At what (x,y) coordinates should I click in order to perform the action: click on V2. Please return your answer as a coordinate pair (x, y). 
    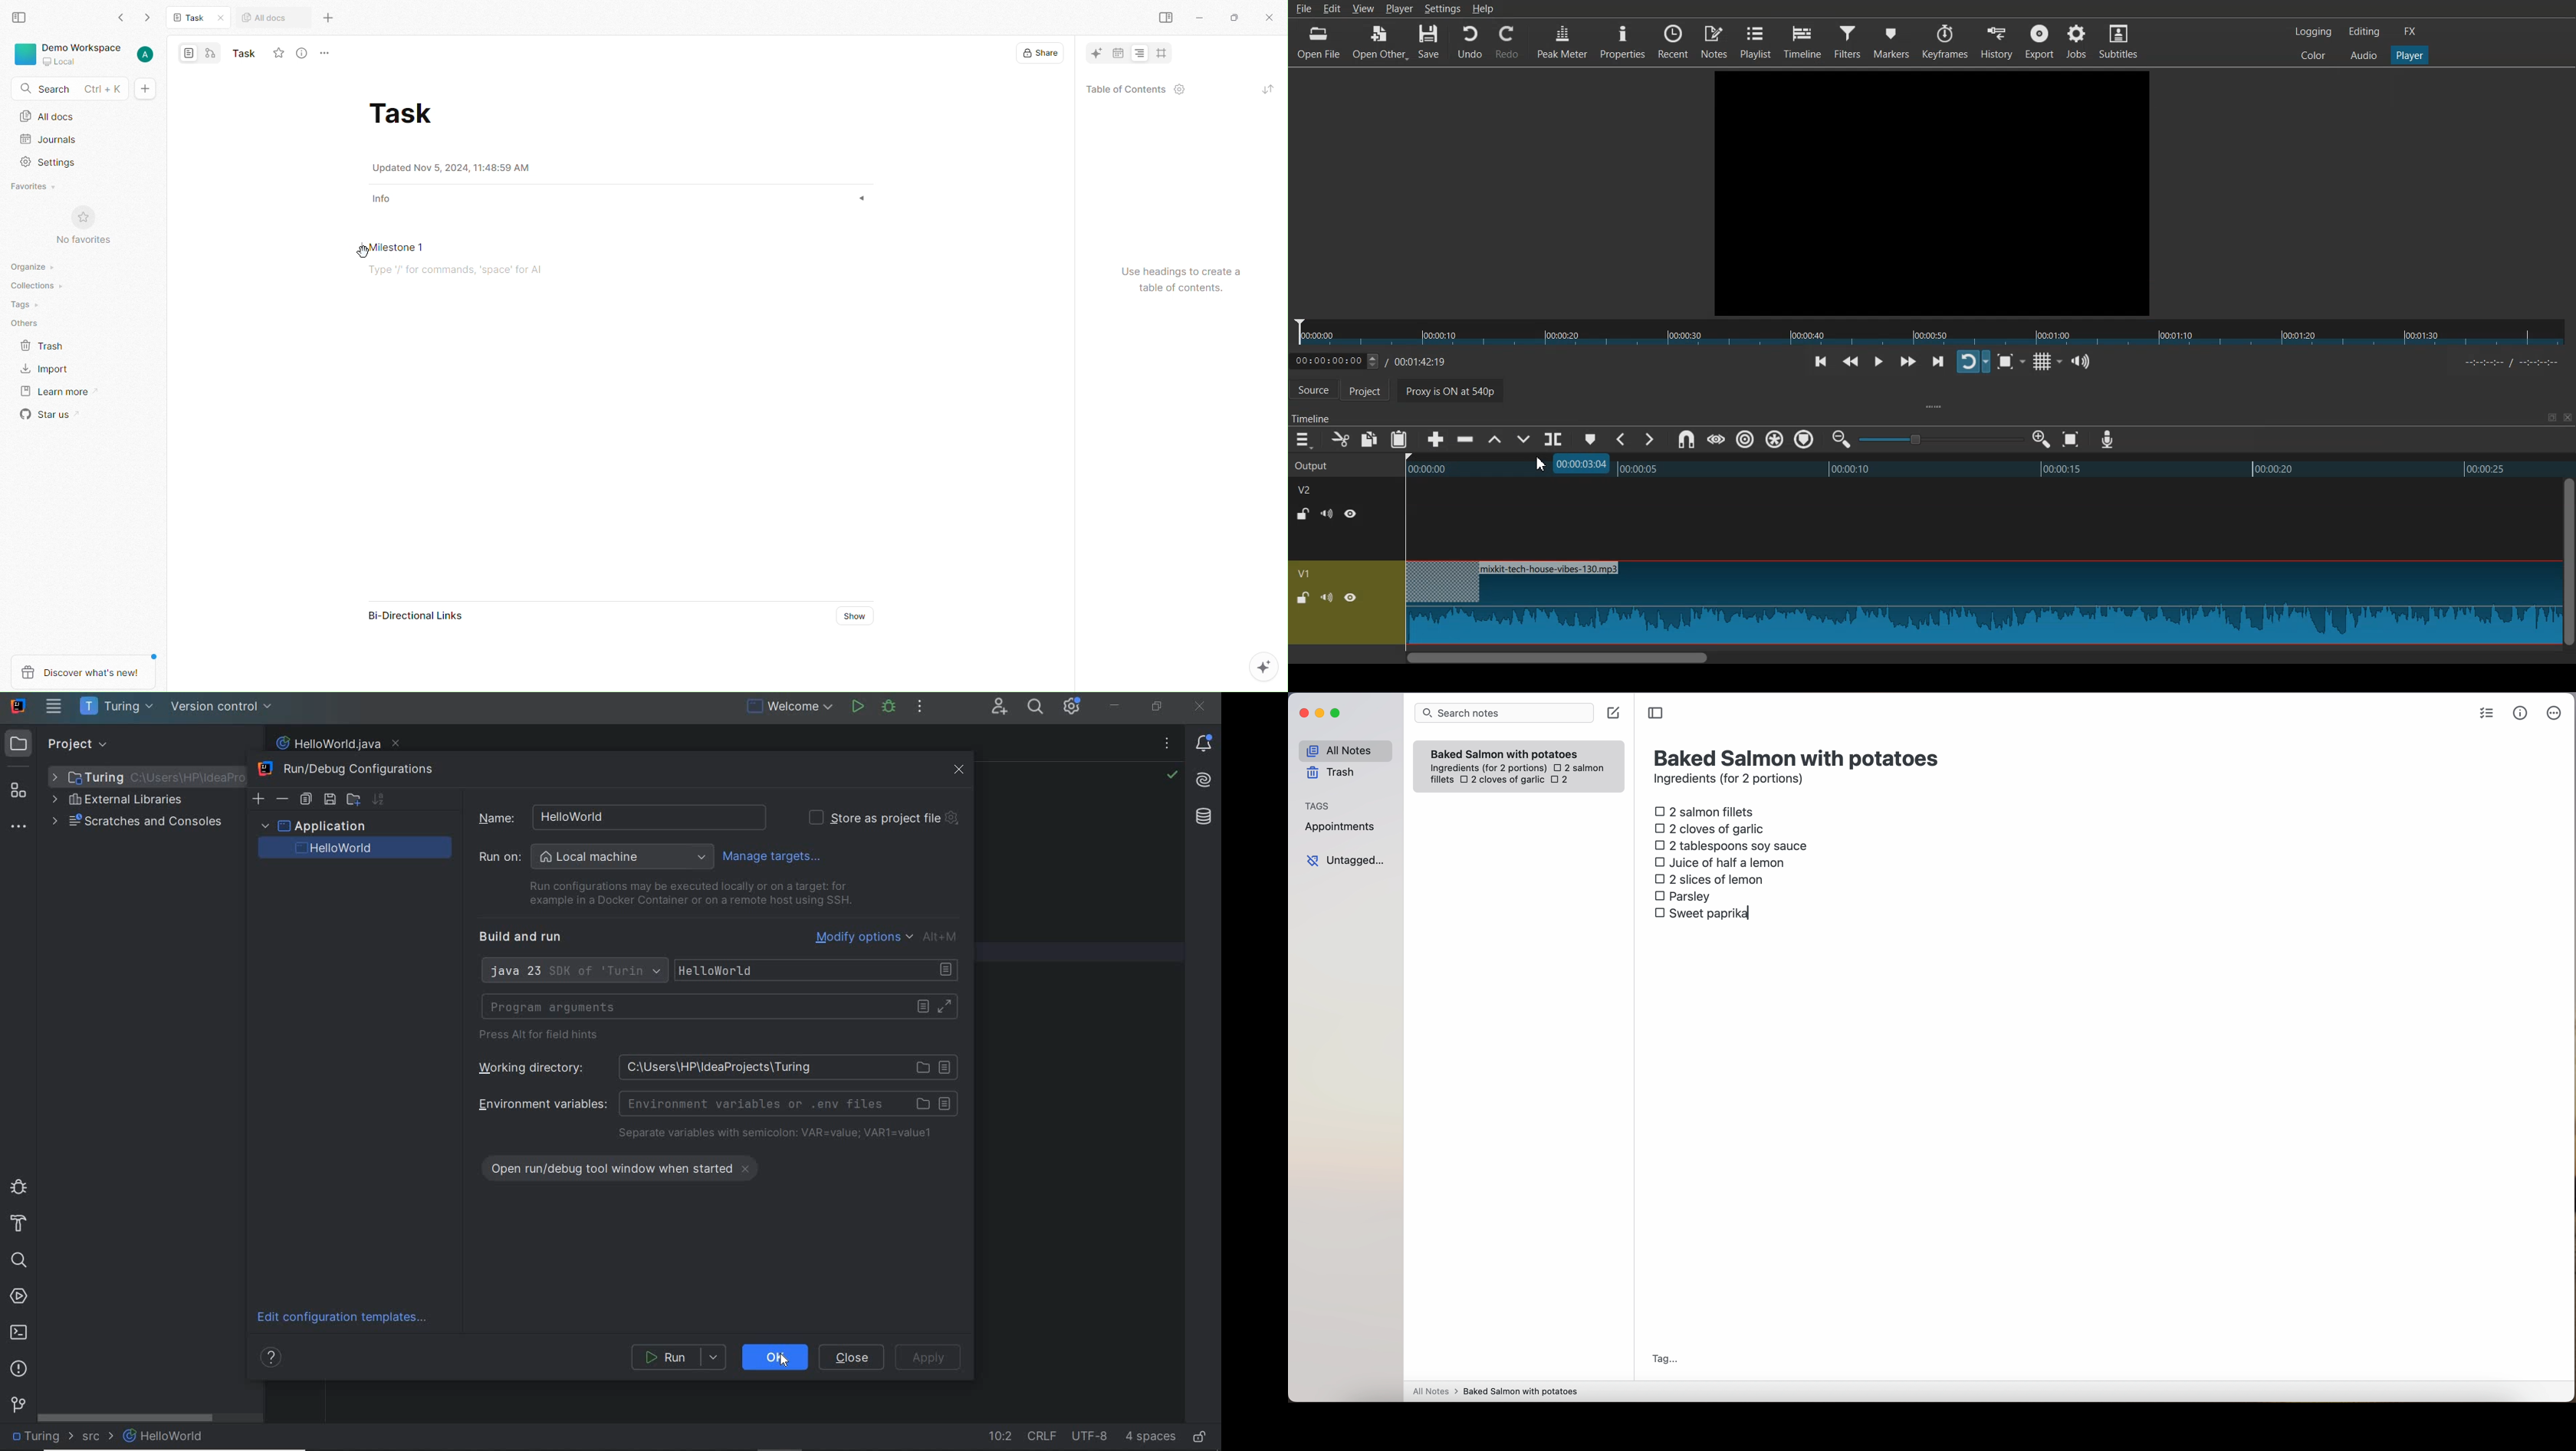
    Looking at the image, I should click on (1311, 488).